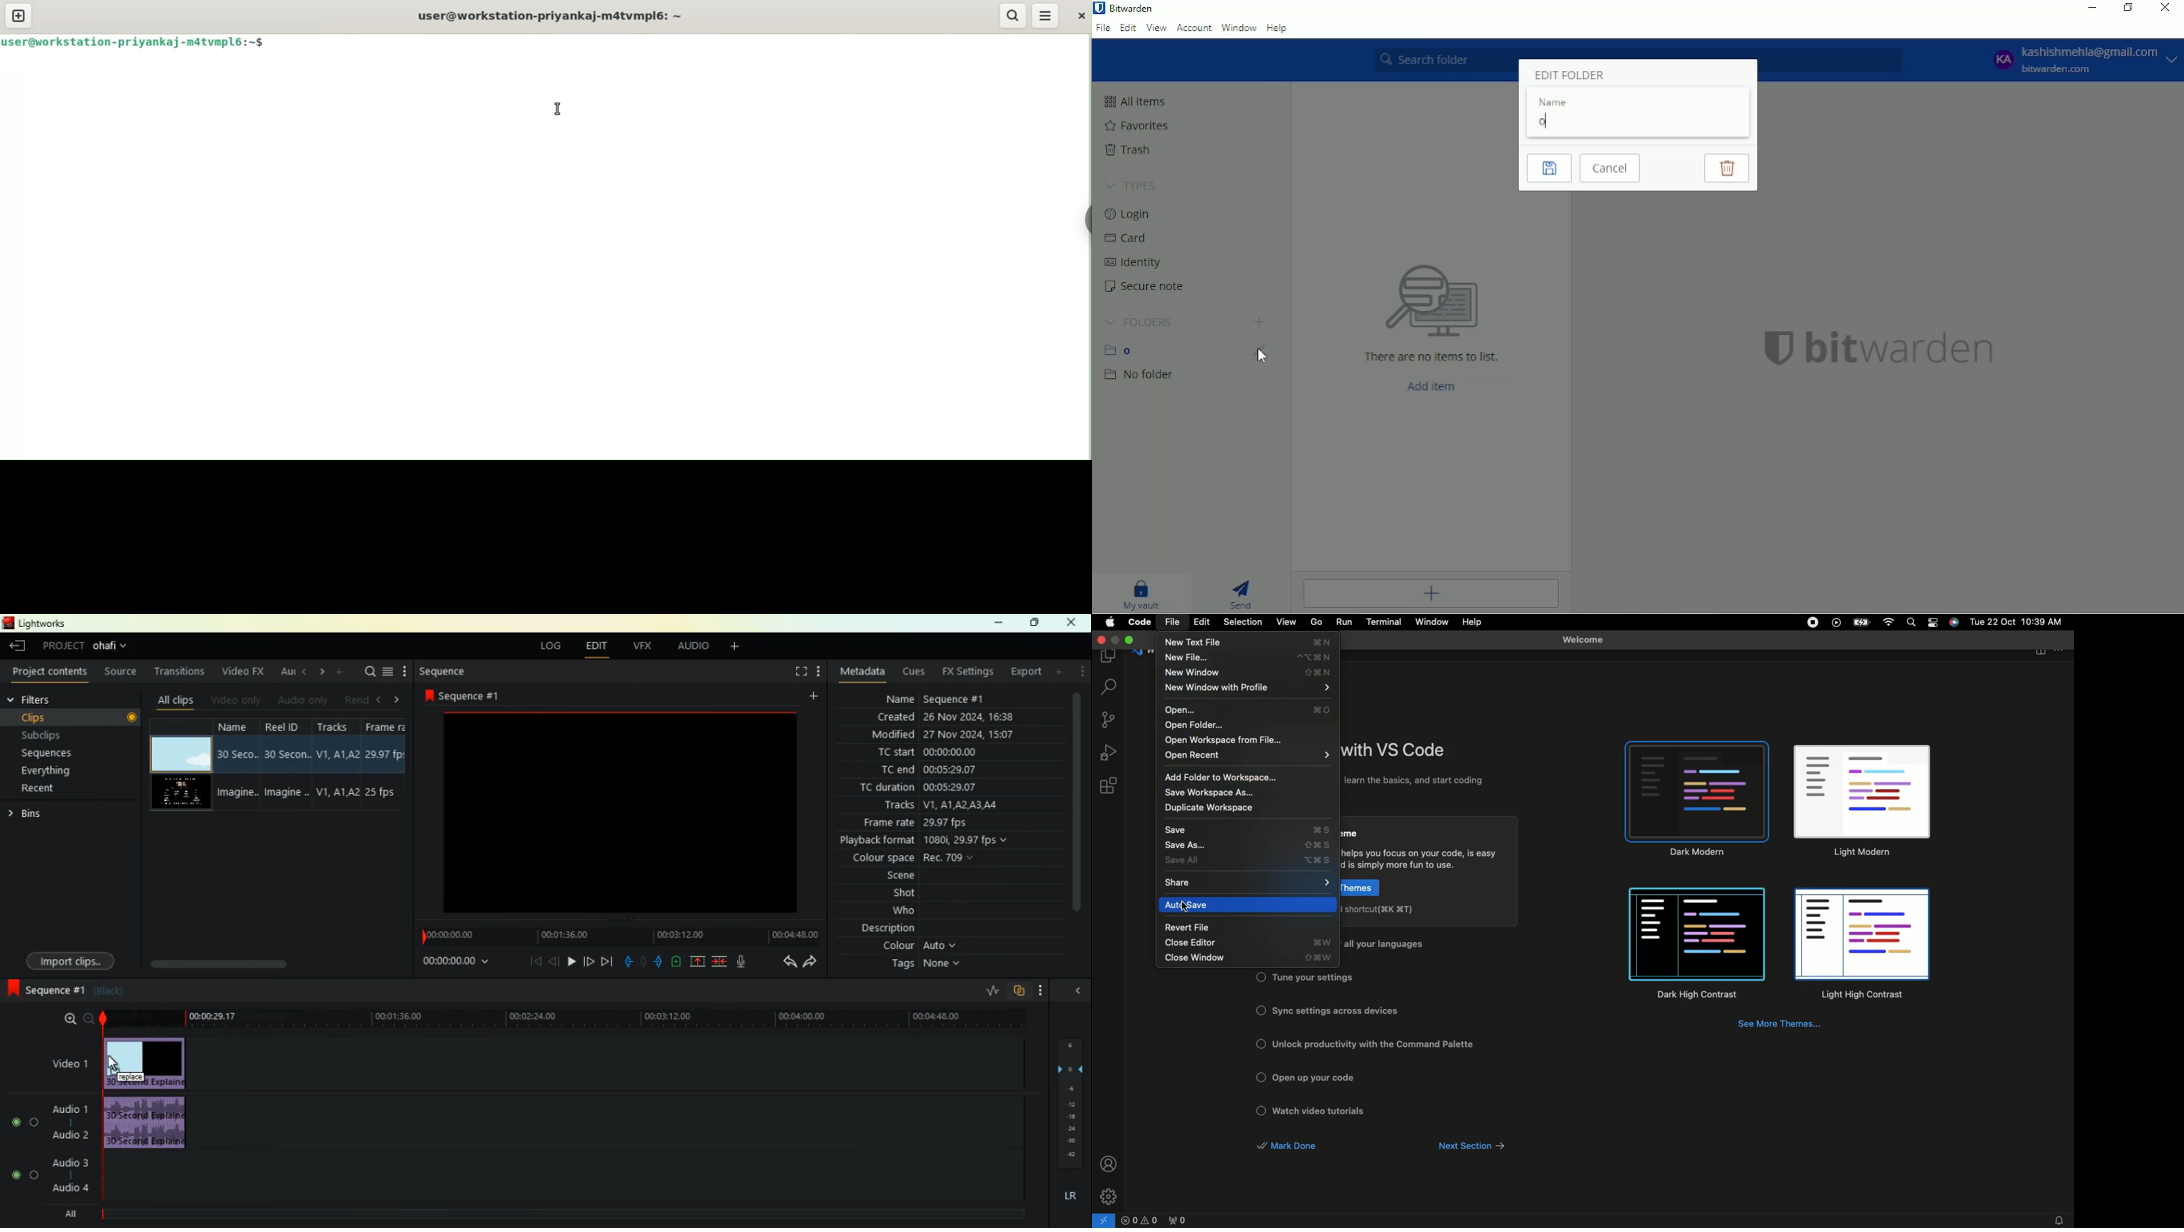  I want to click on colour, so click(917, 945).